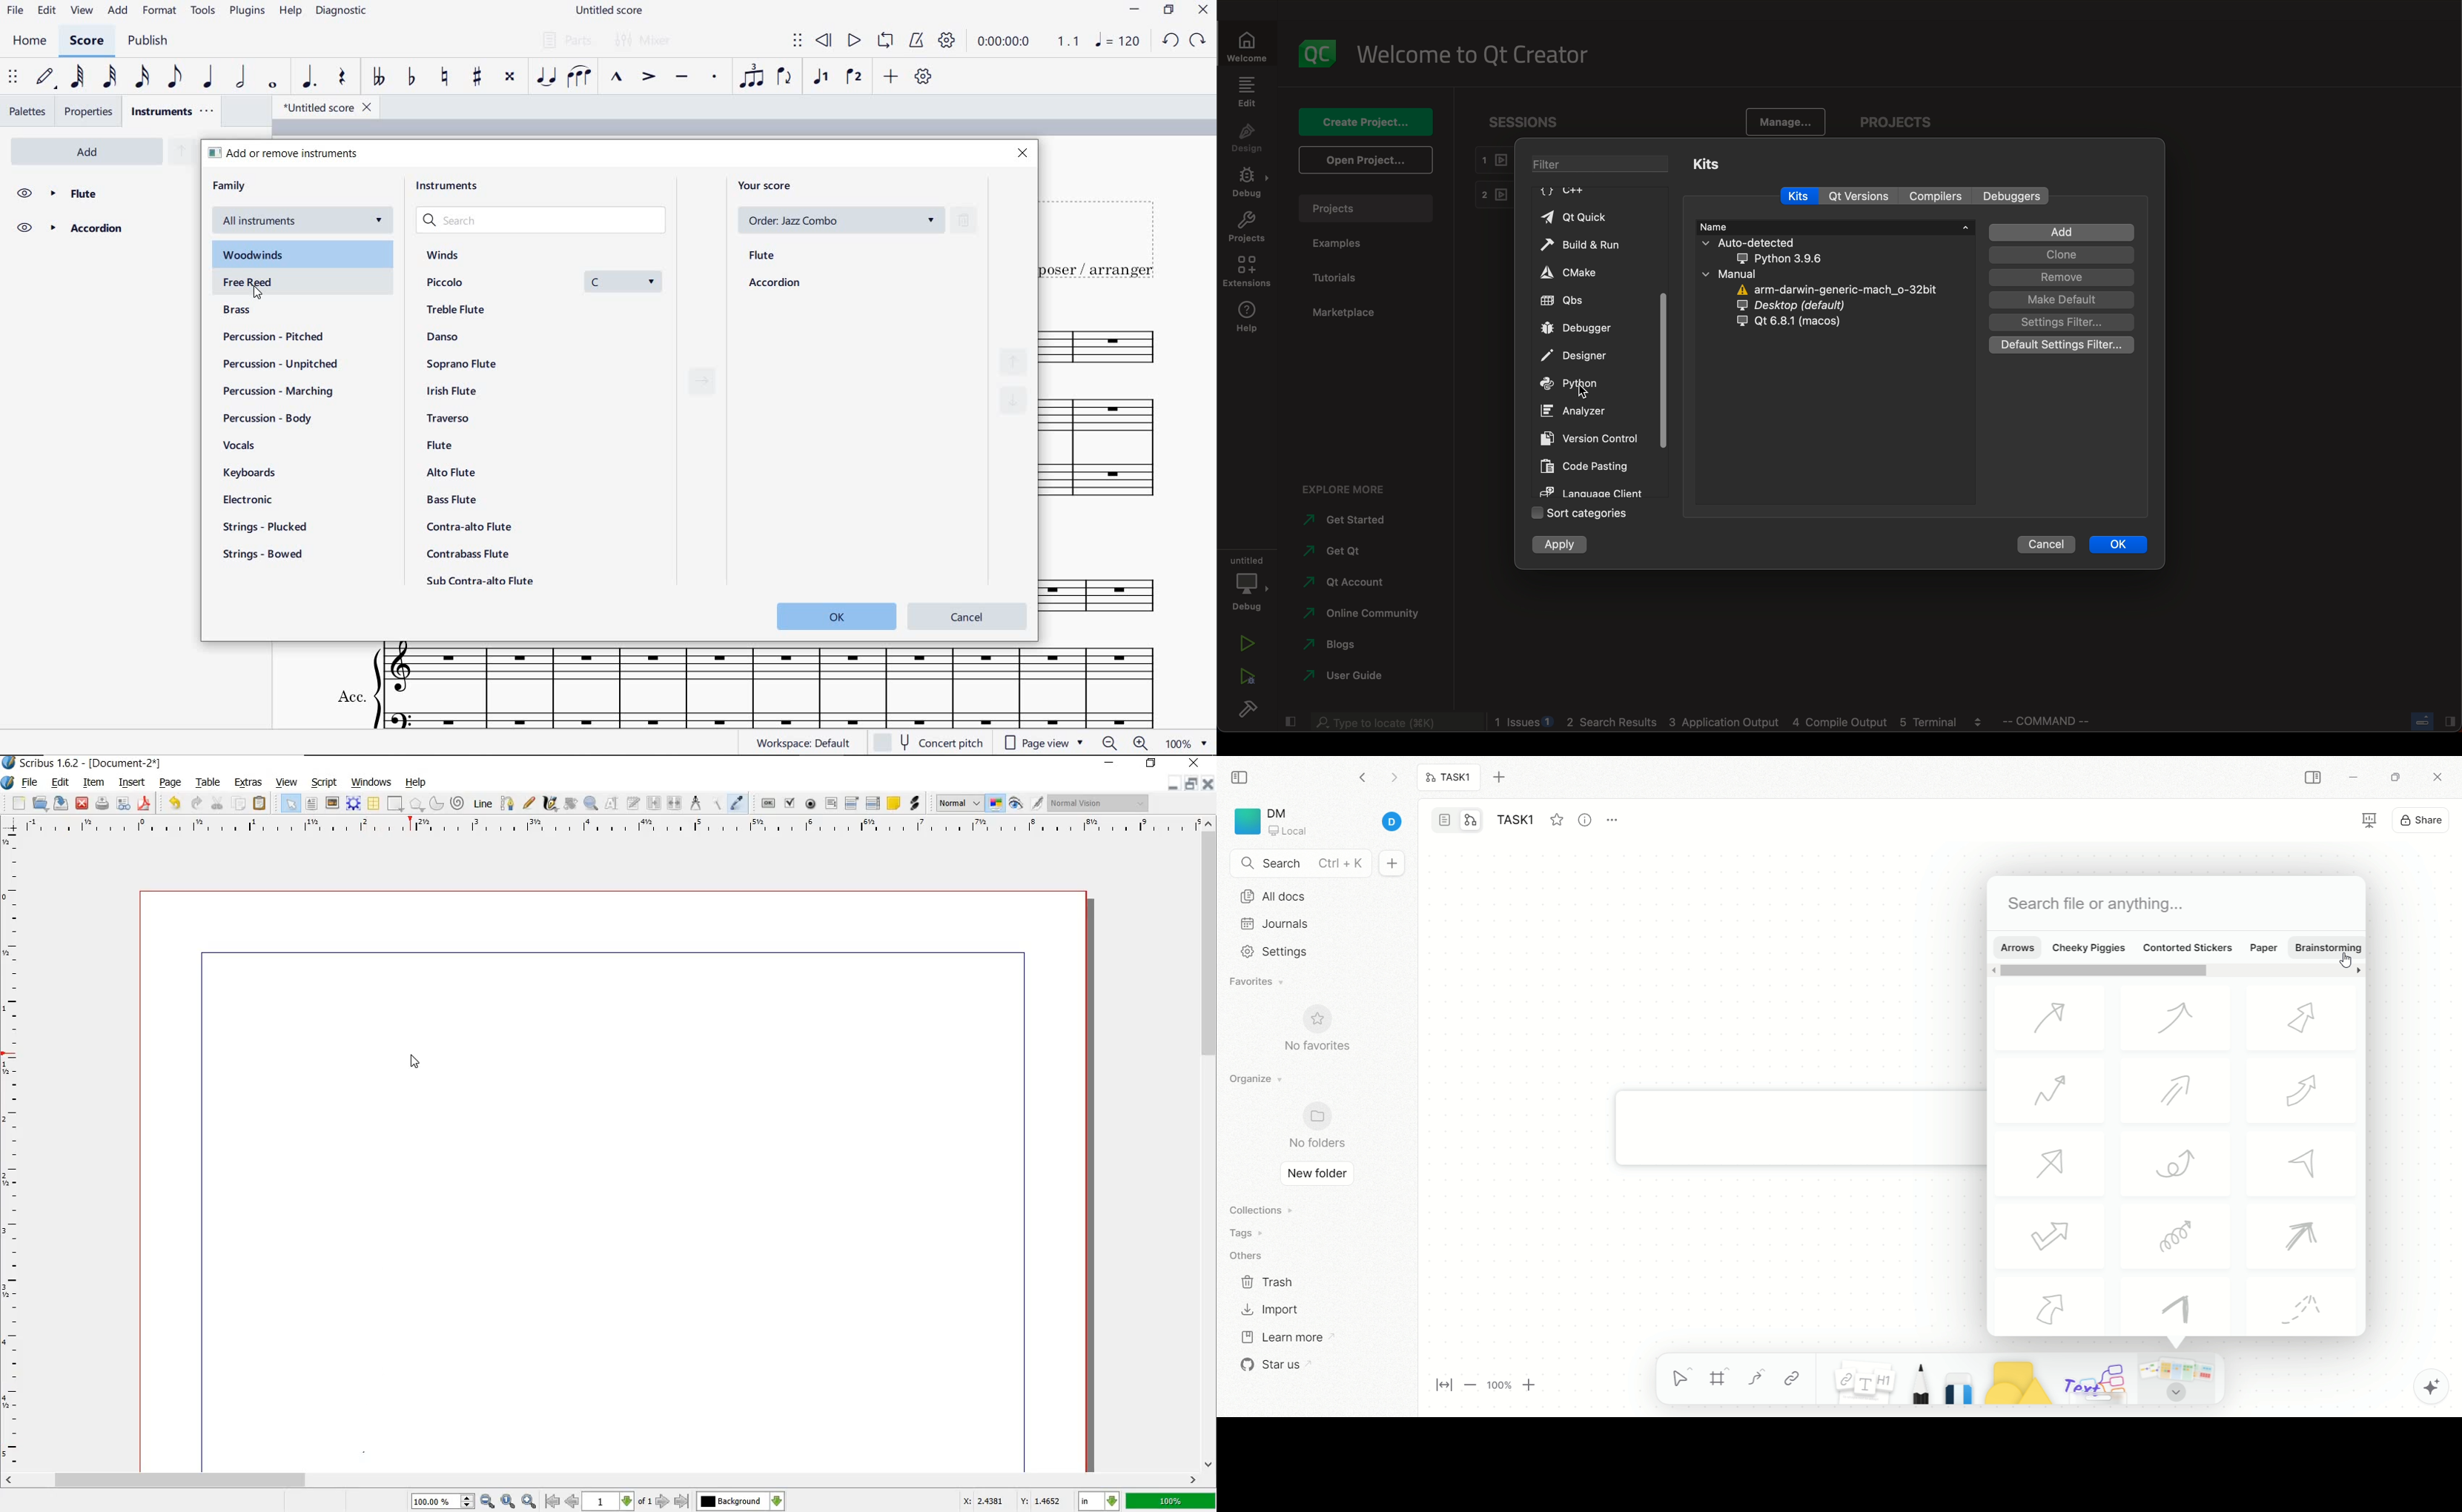 This screenshot has height=1512, width=2464. What do you see at coordinates (372, 783) in the screenshot?
I see `WINDOWS` at bounding box center [372, 783].